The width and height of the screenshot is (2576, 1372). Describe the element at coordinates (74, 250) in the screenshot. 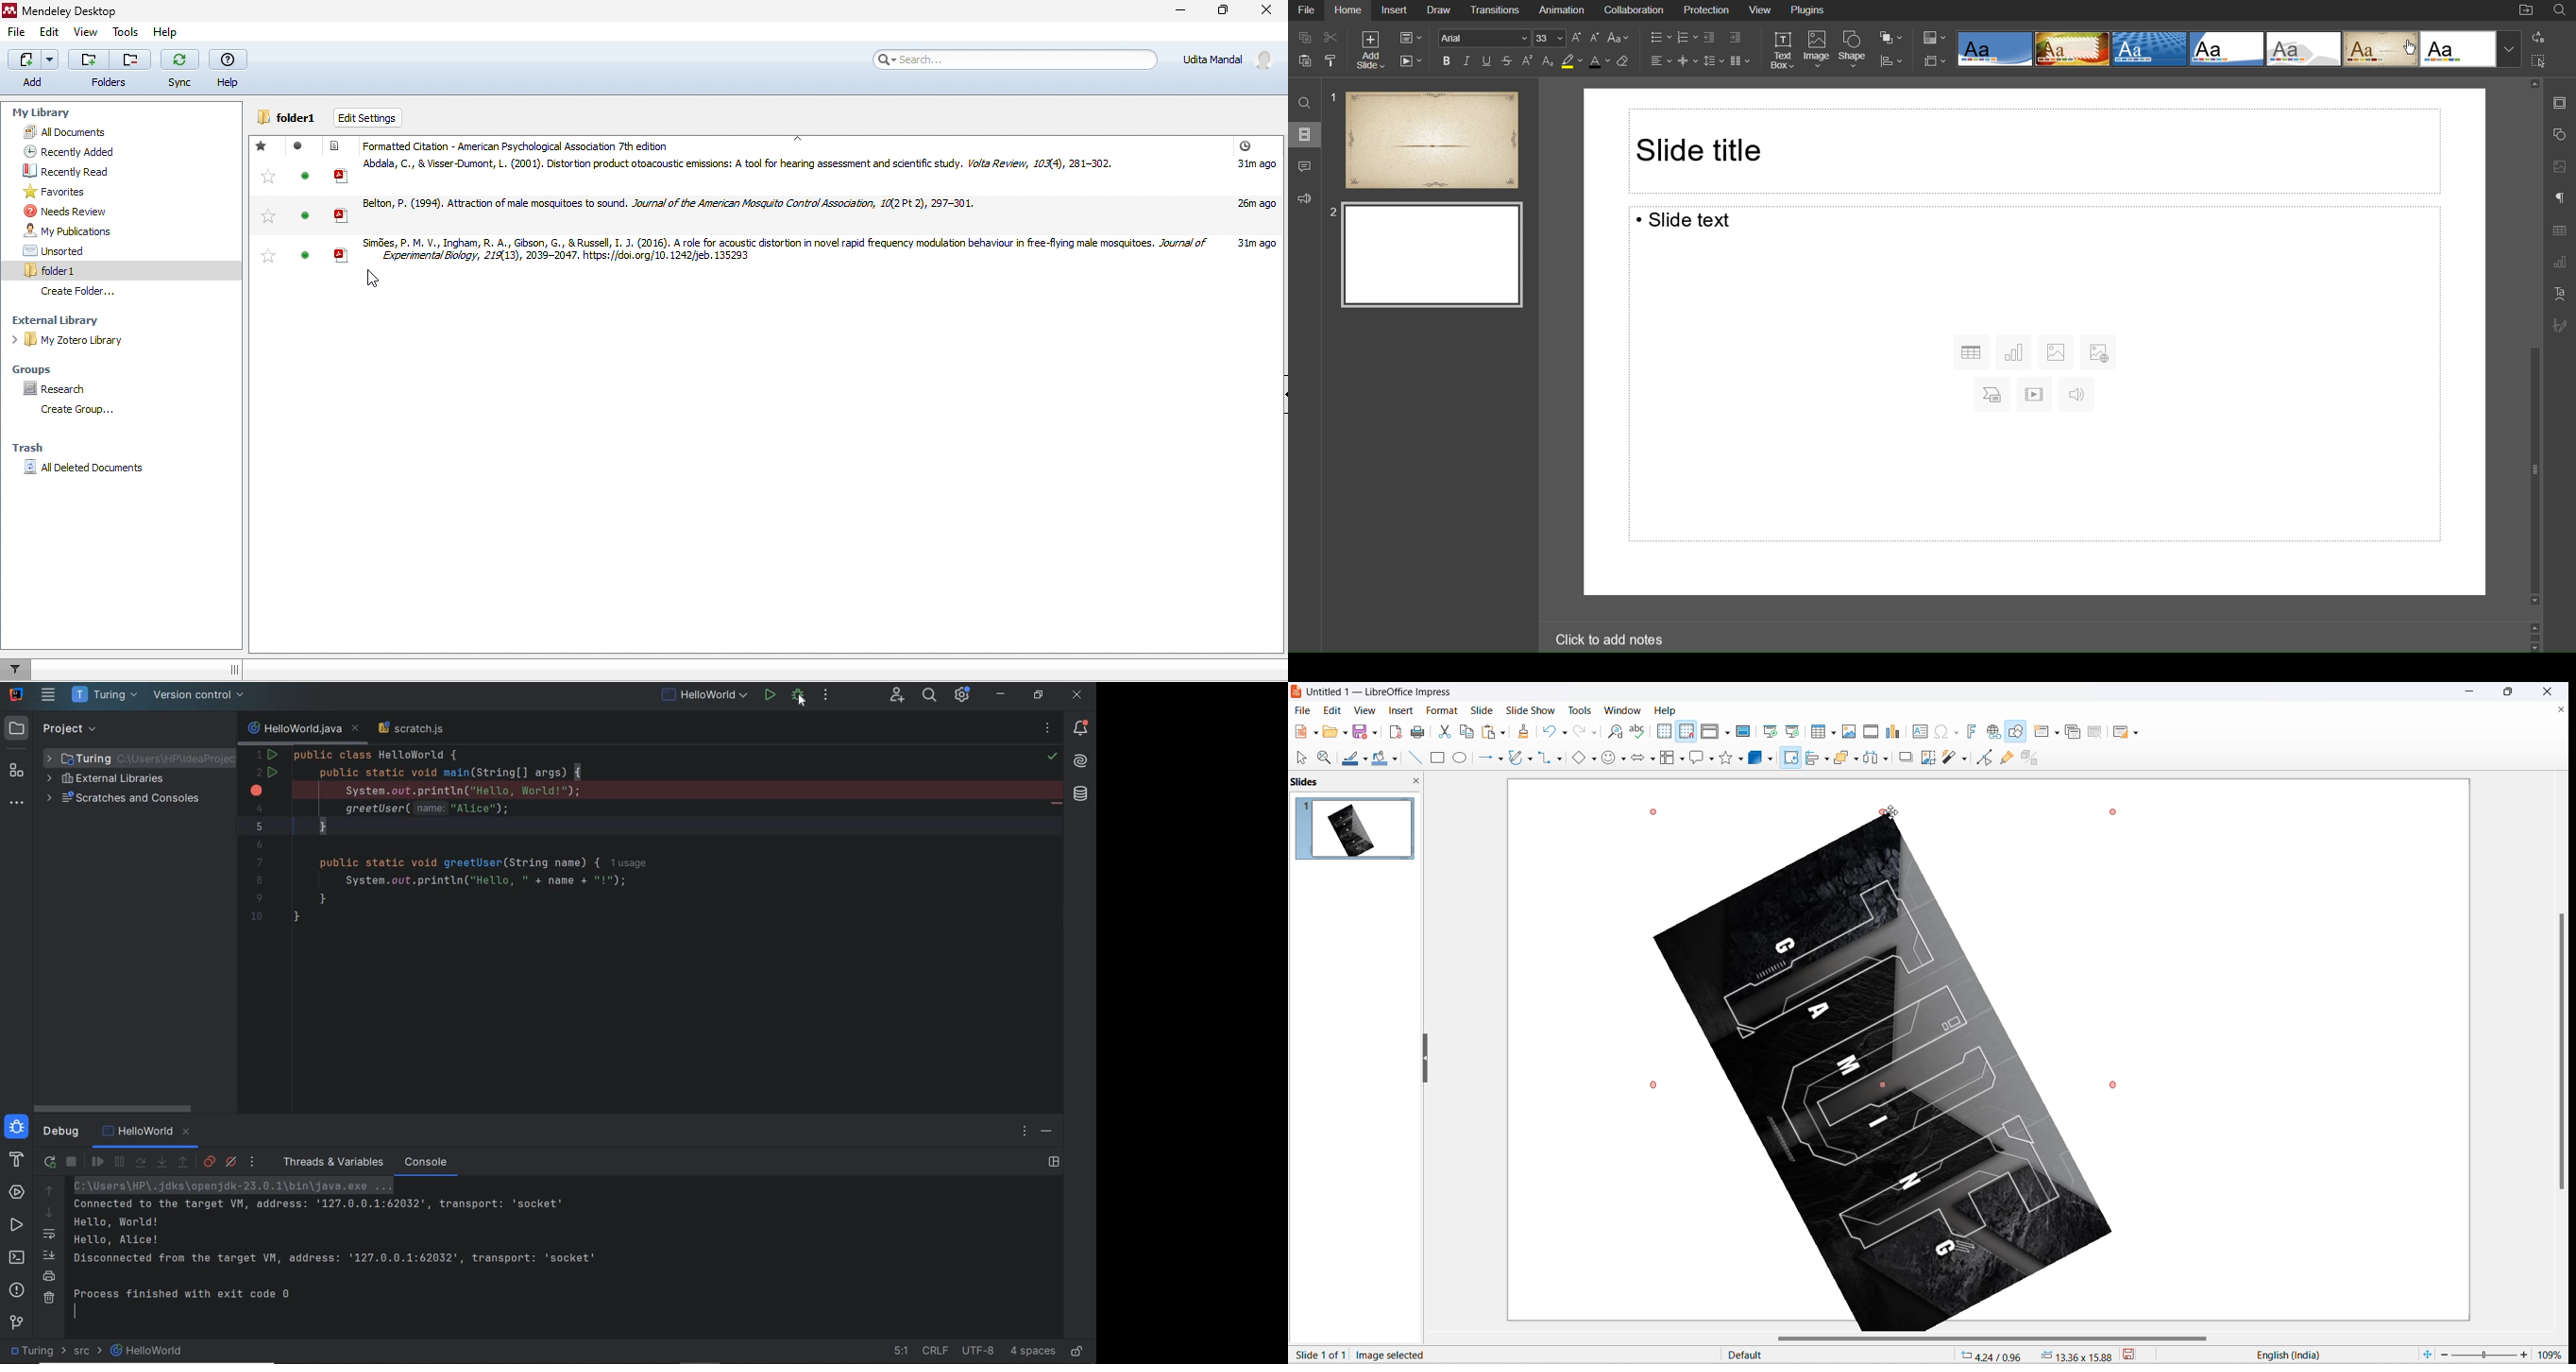

I see `unsorted` at that location.